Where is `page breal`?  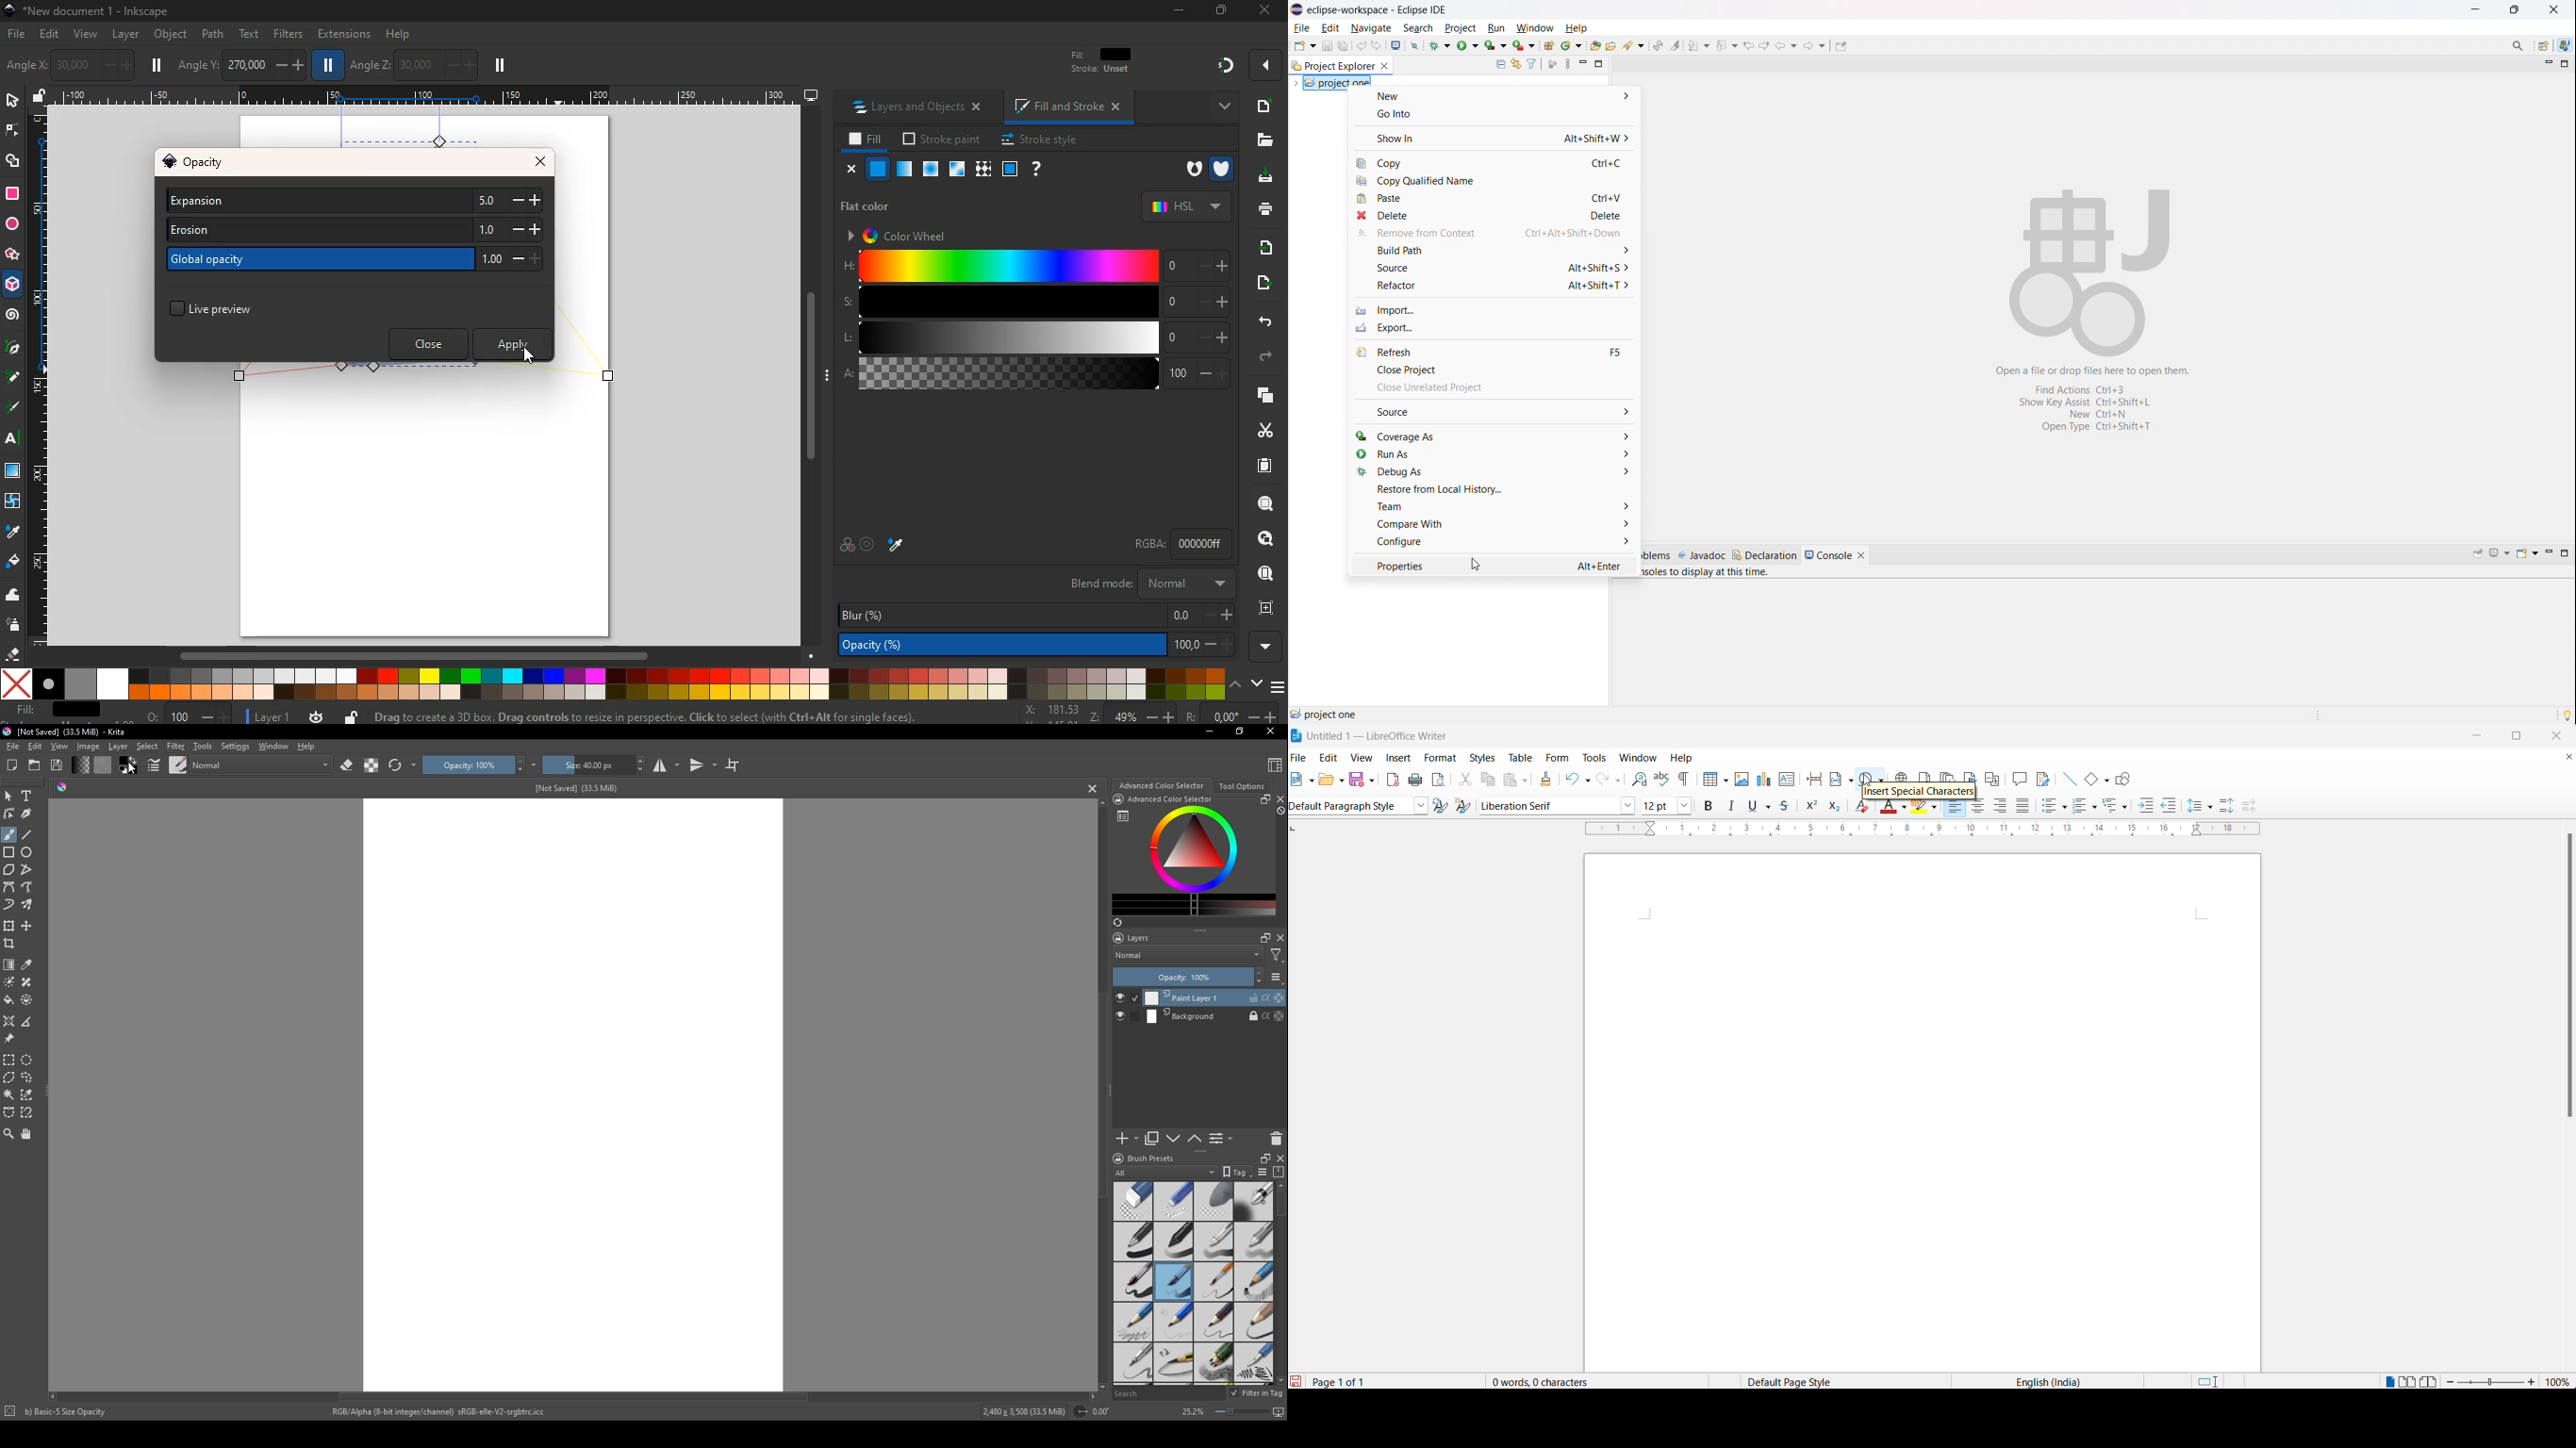
page breal is located at coordinates (1811, 778).